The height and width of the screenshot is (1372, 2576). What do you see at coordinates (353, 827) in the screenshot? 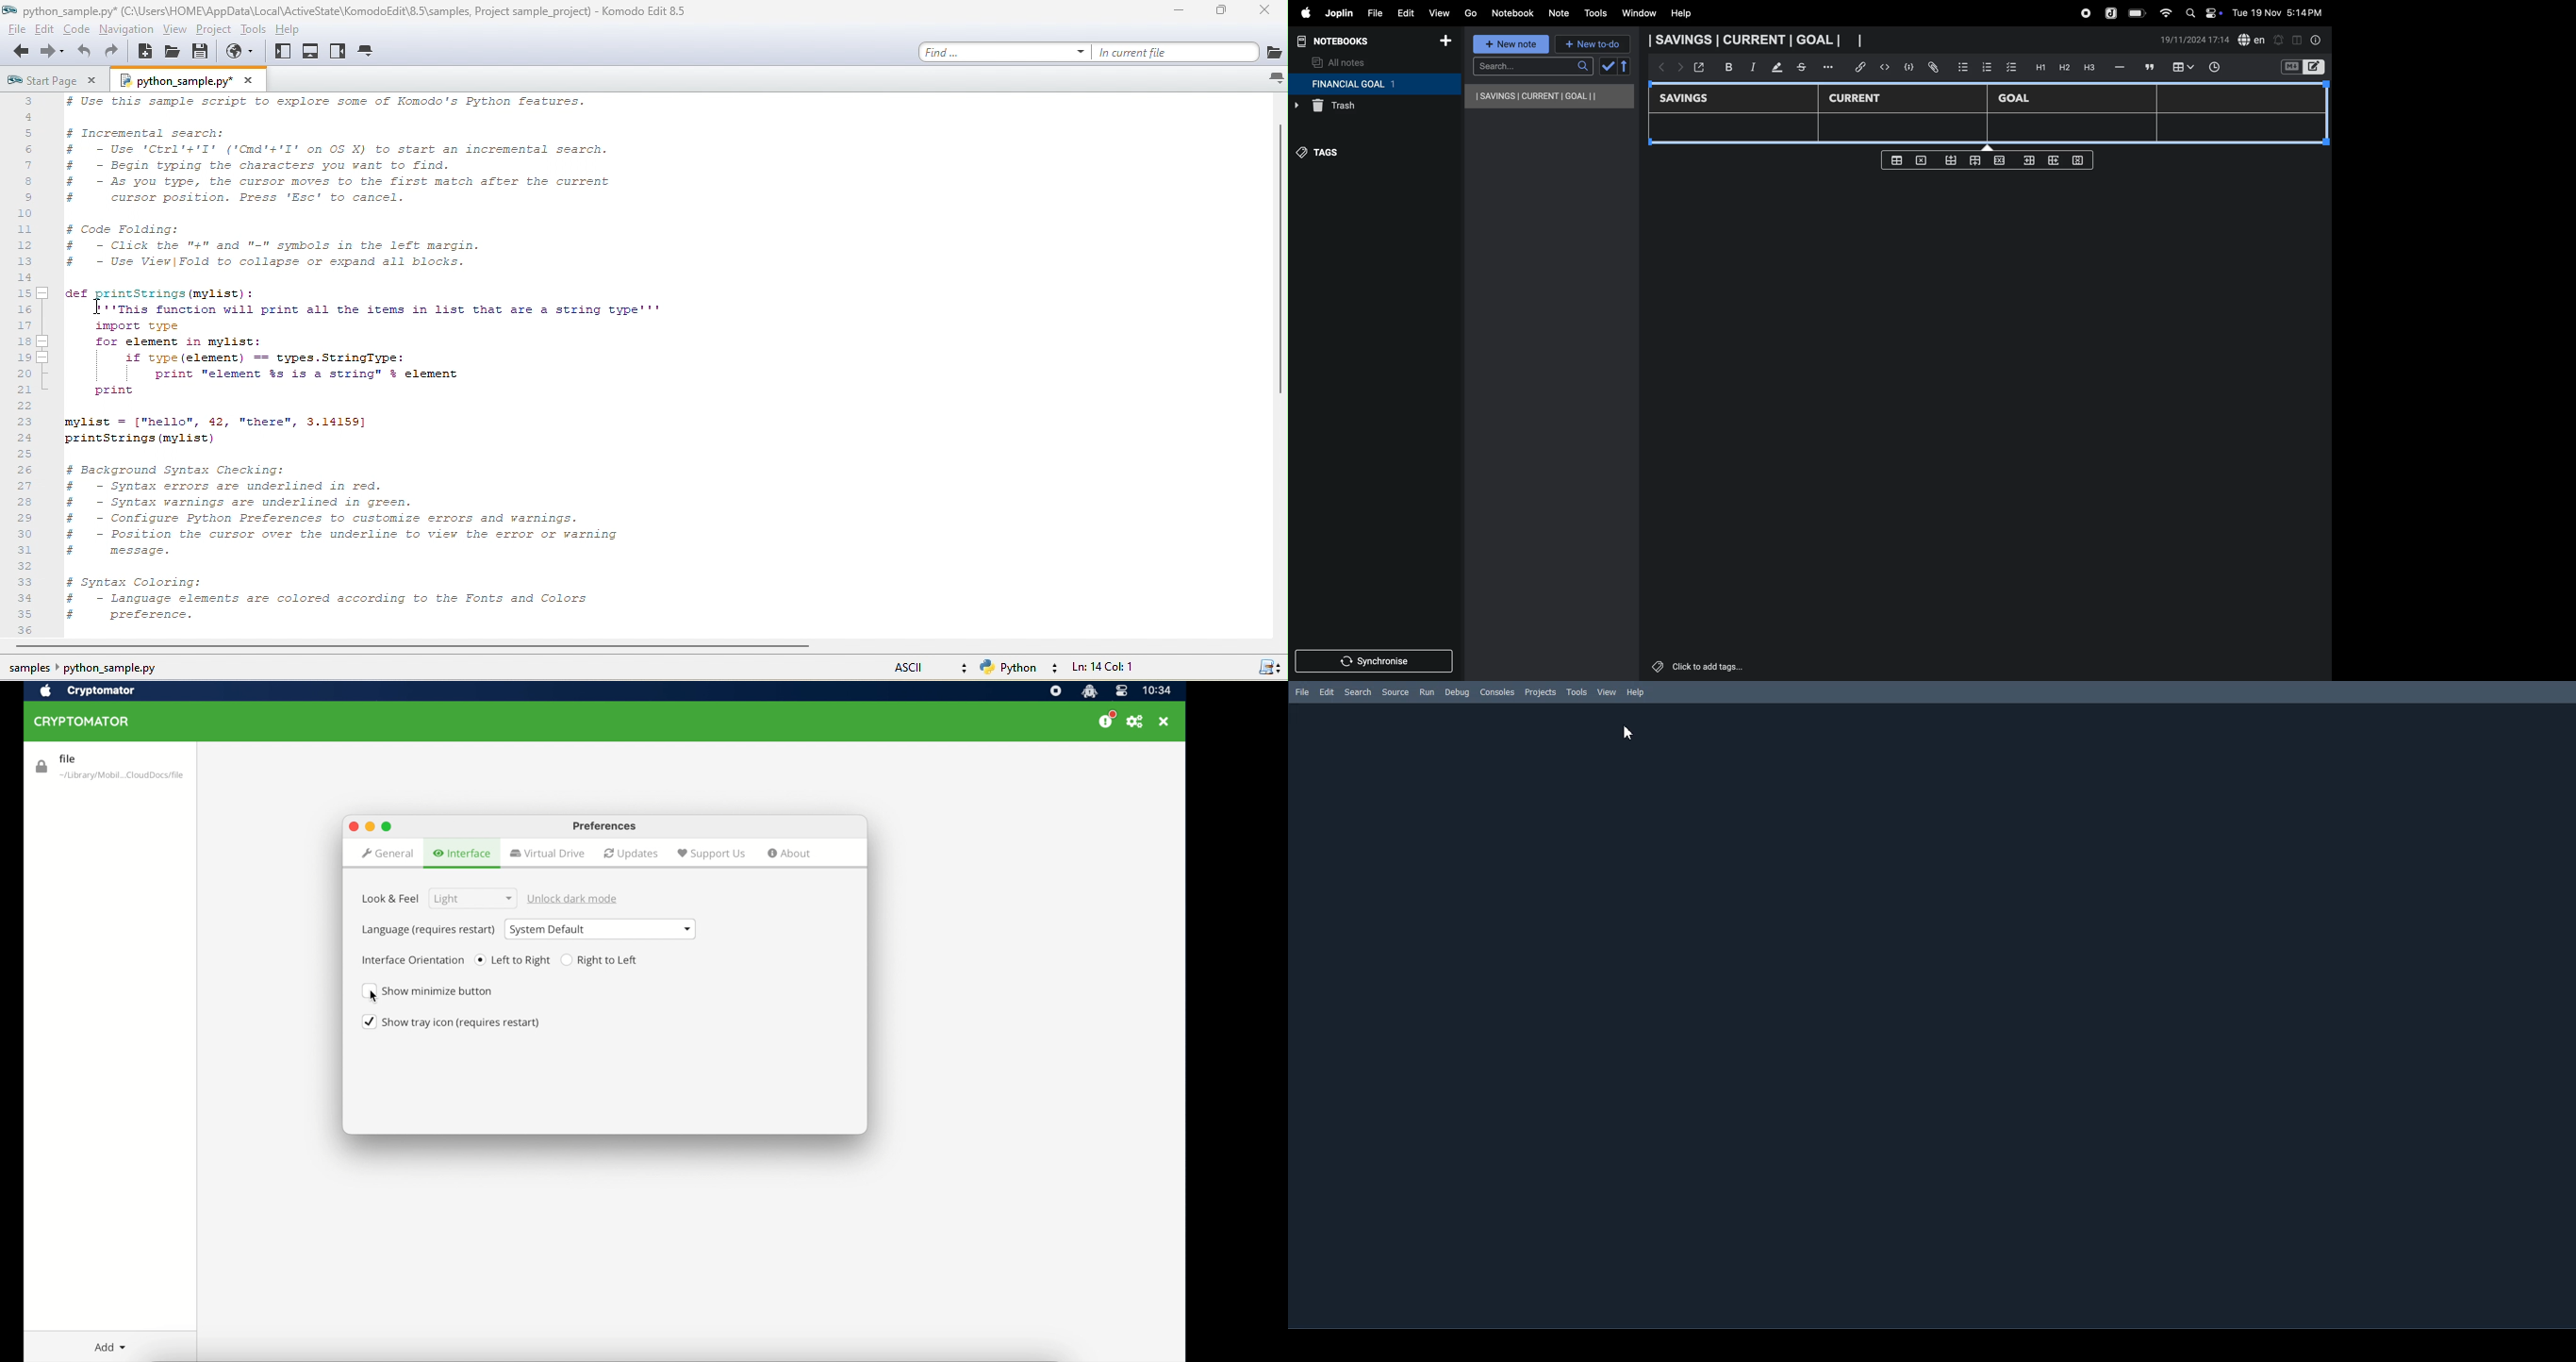
I see `maximize` at bounding box center [353, 827].